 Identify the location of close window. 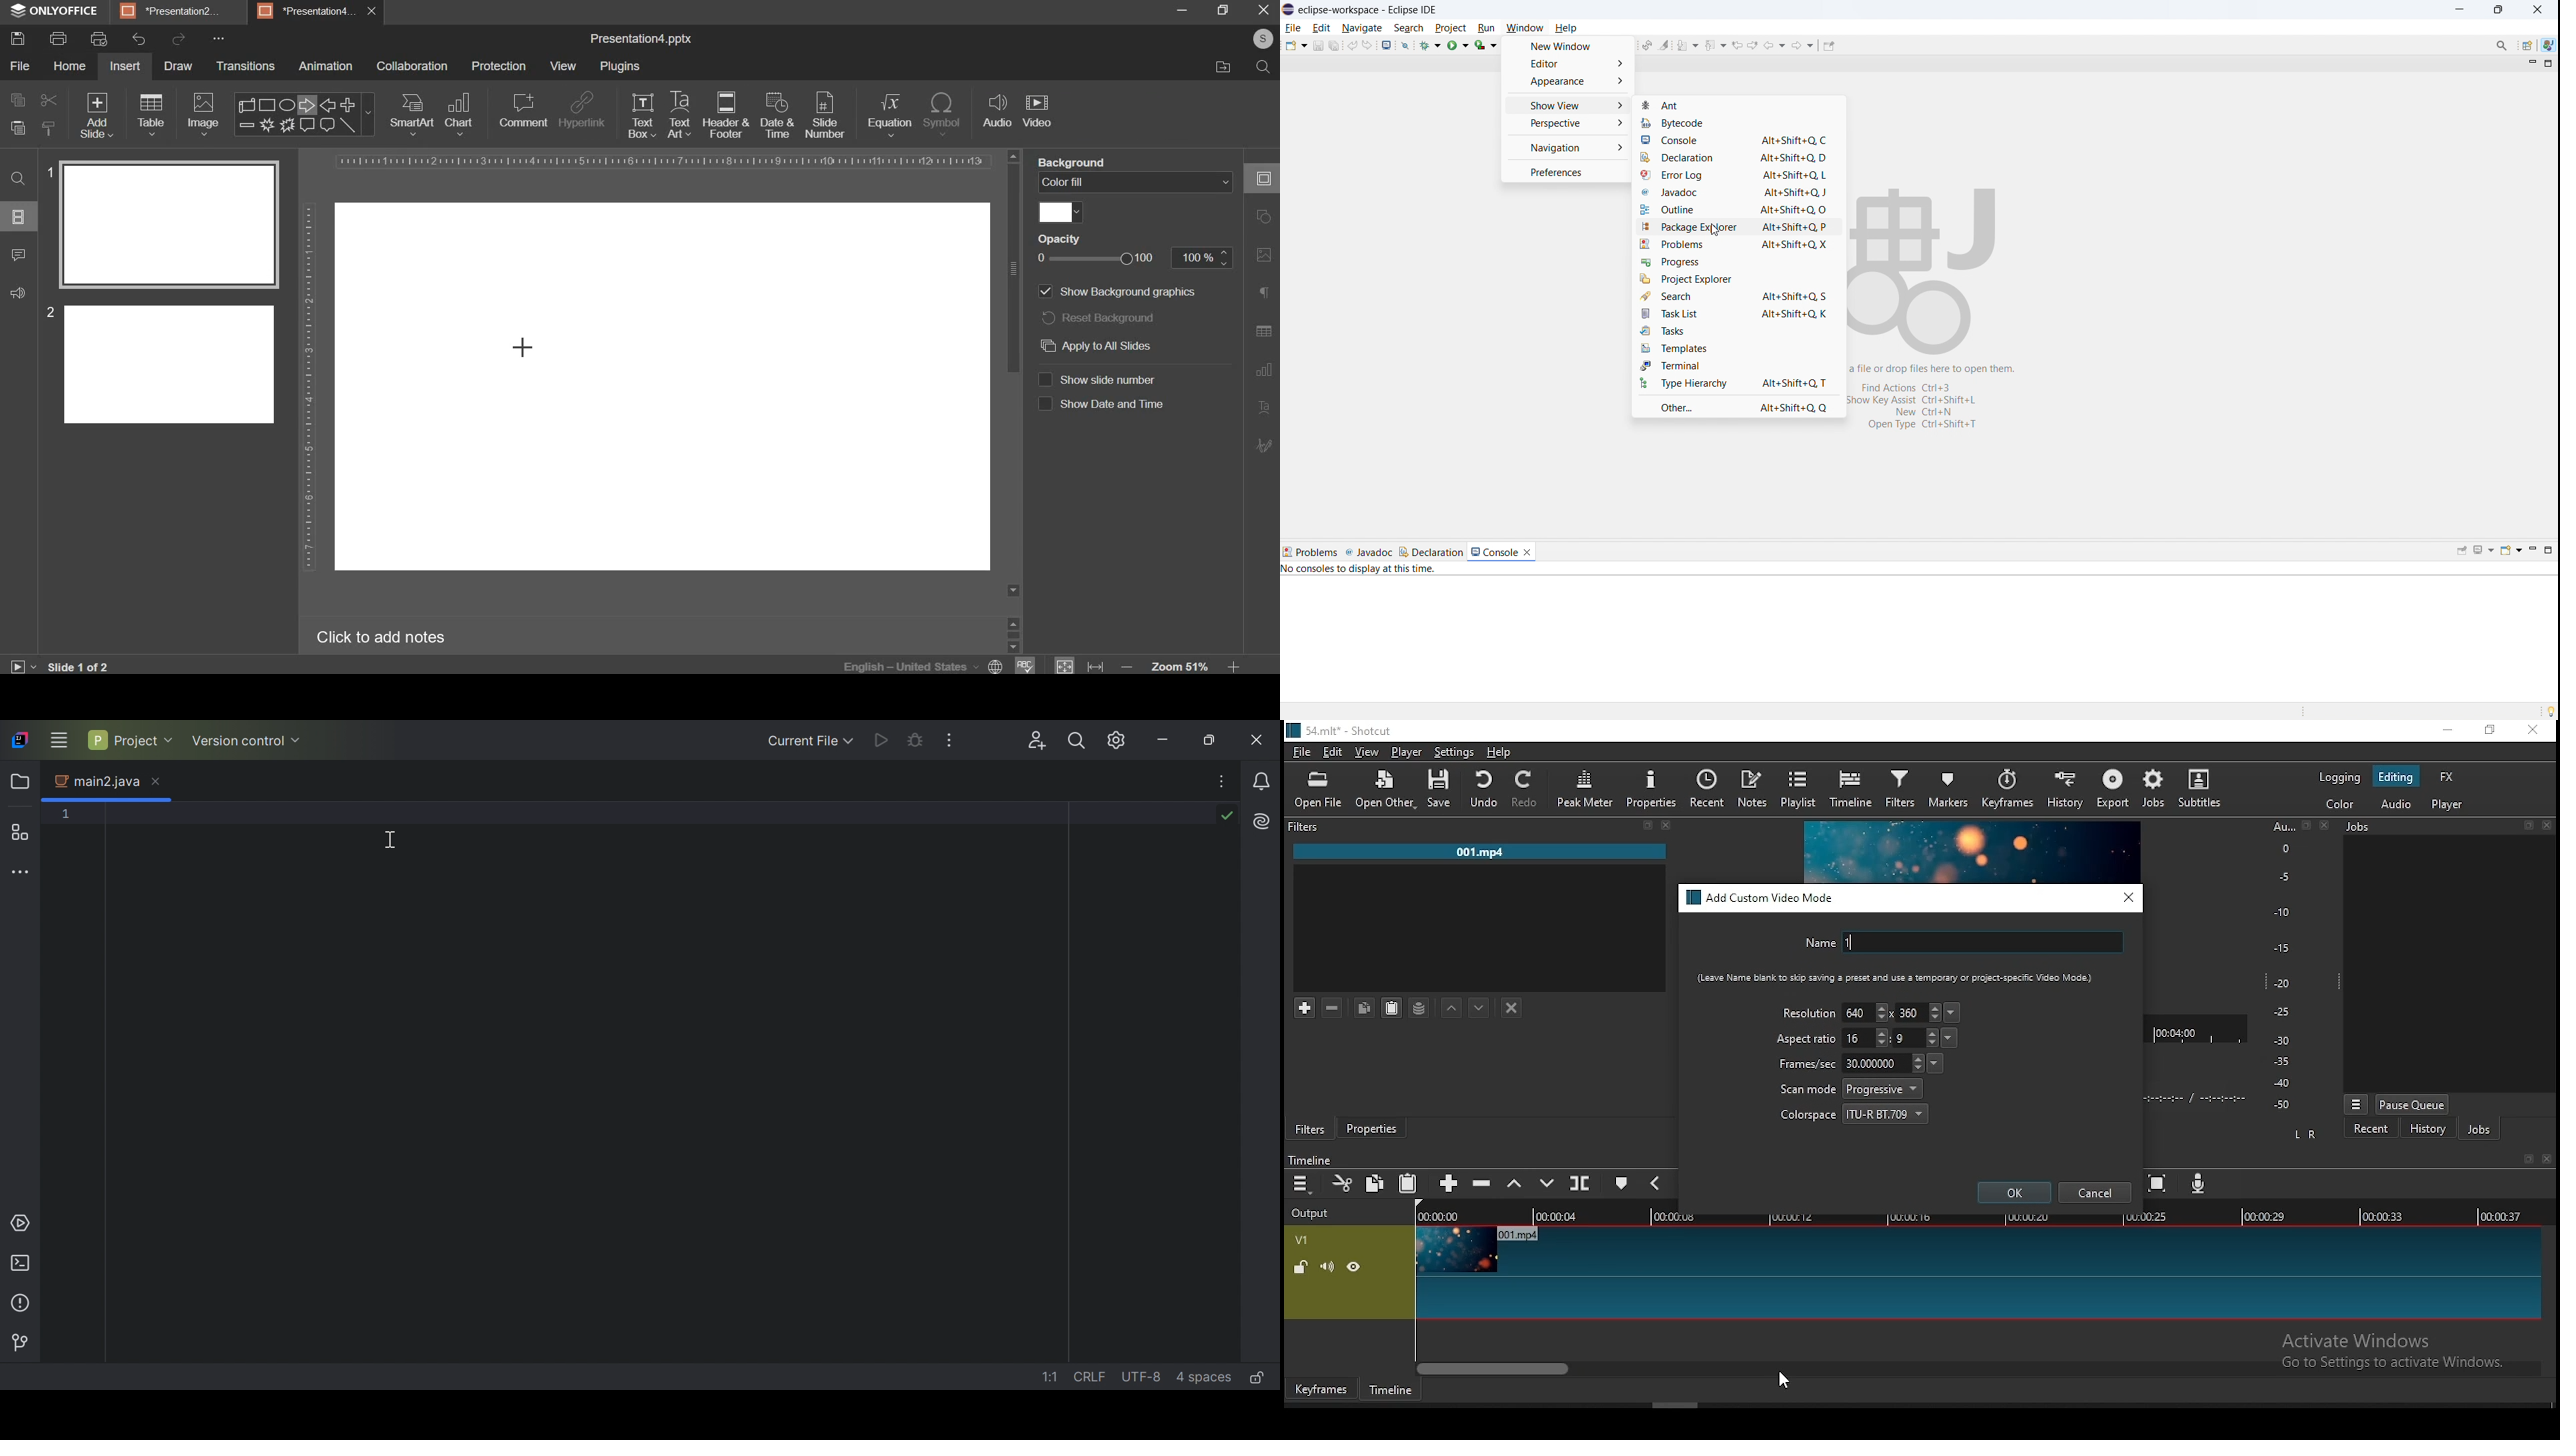
(2129, 897).